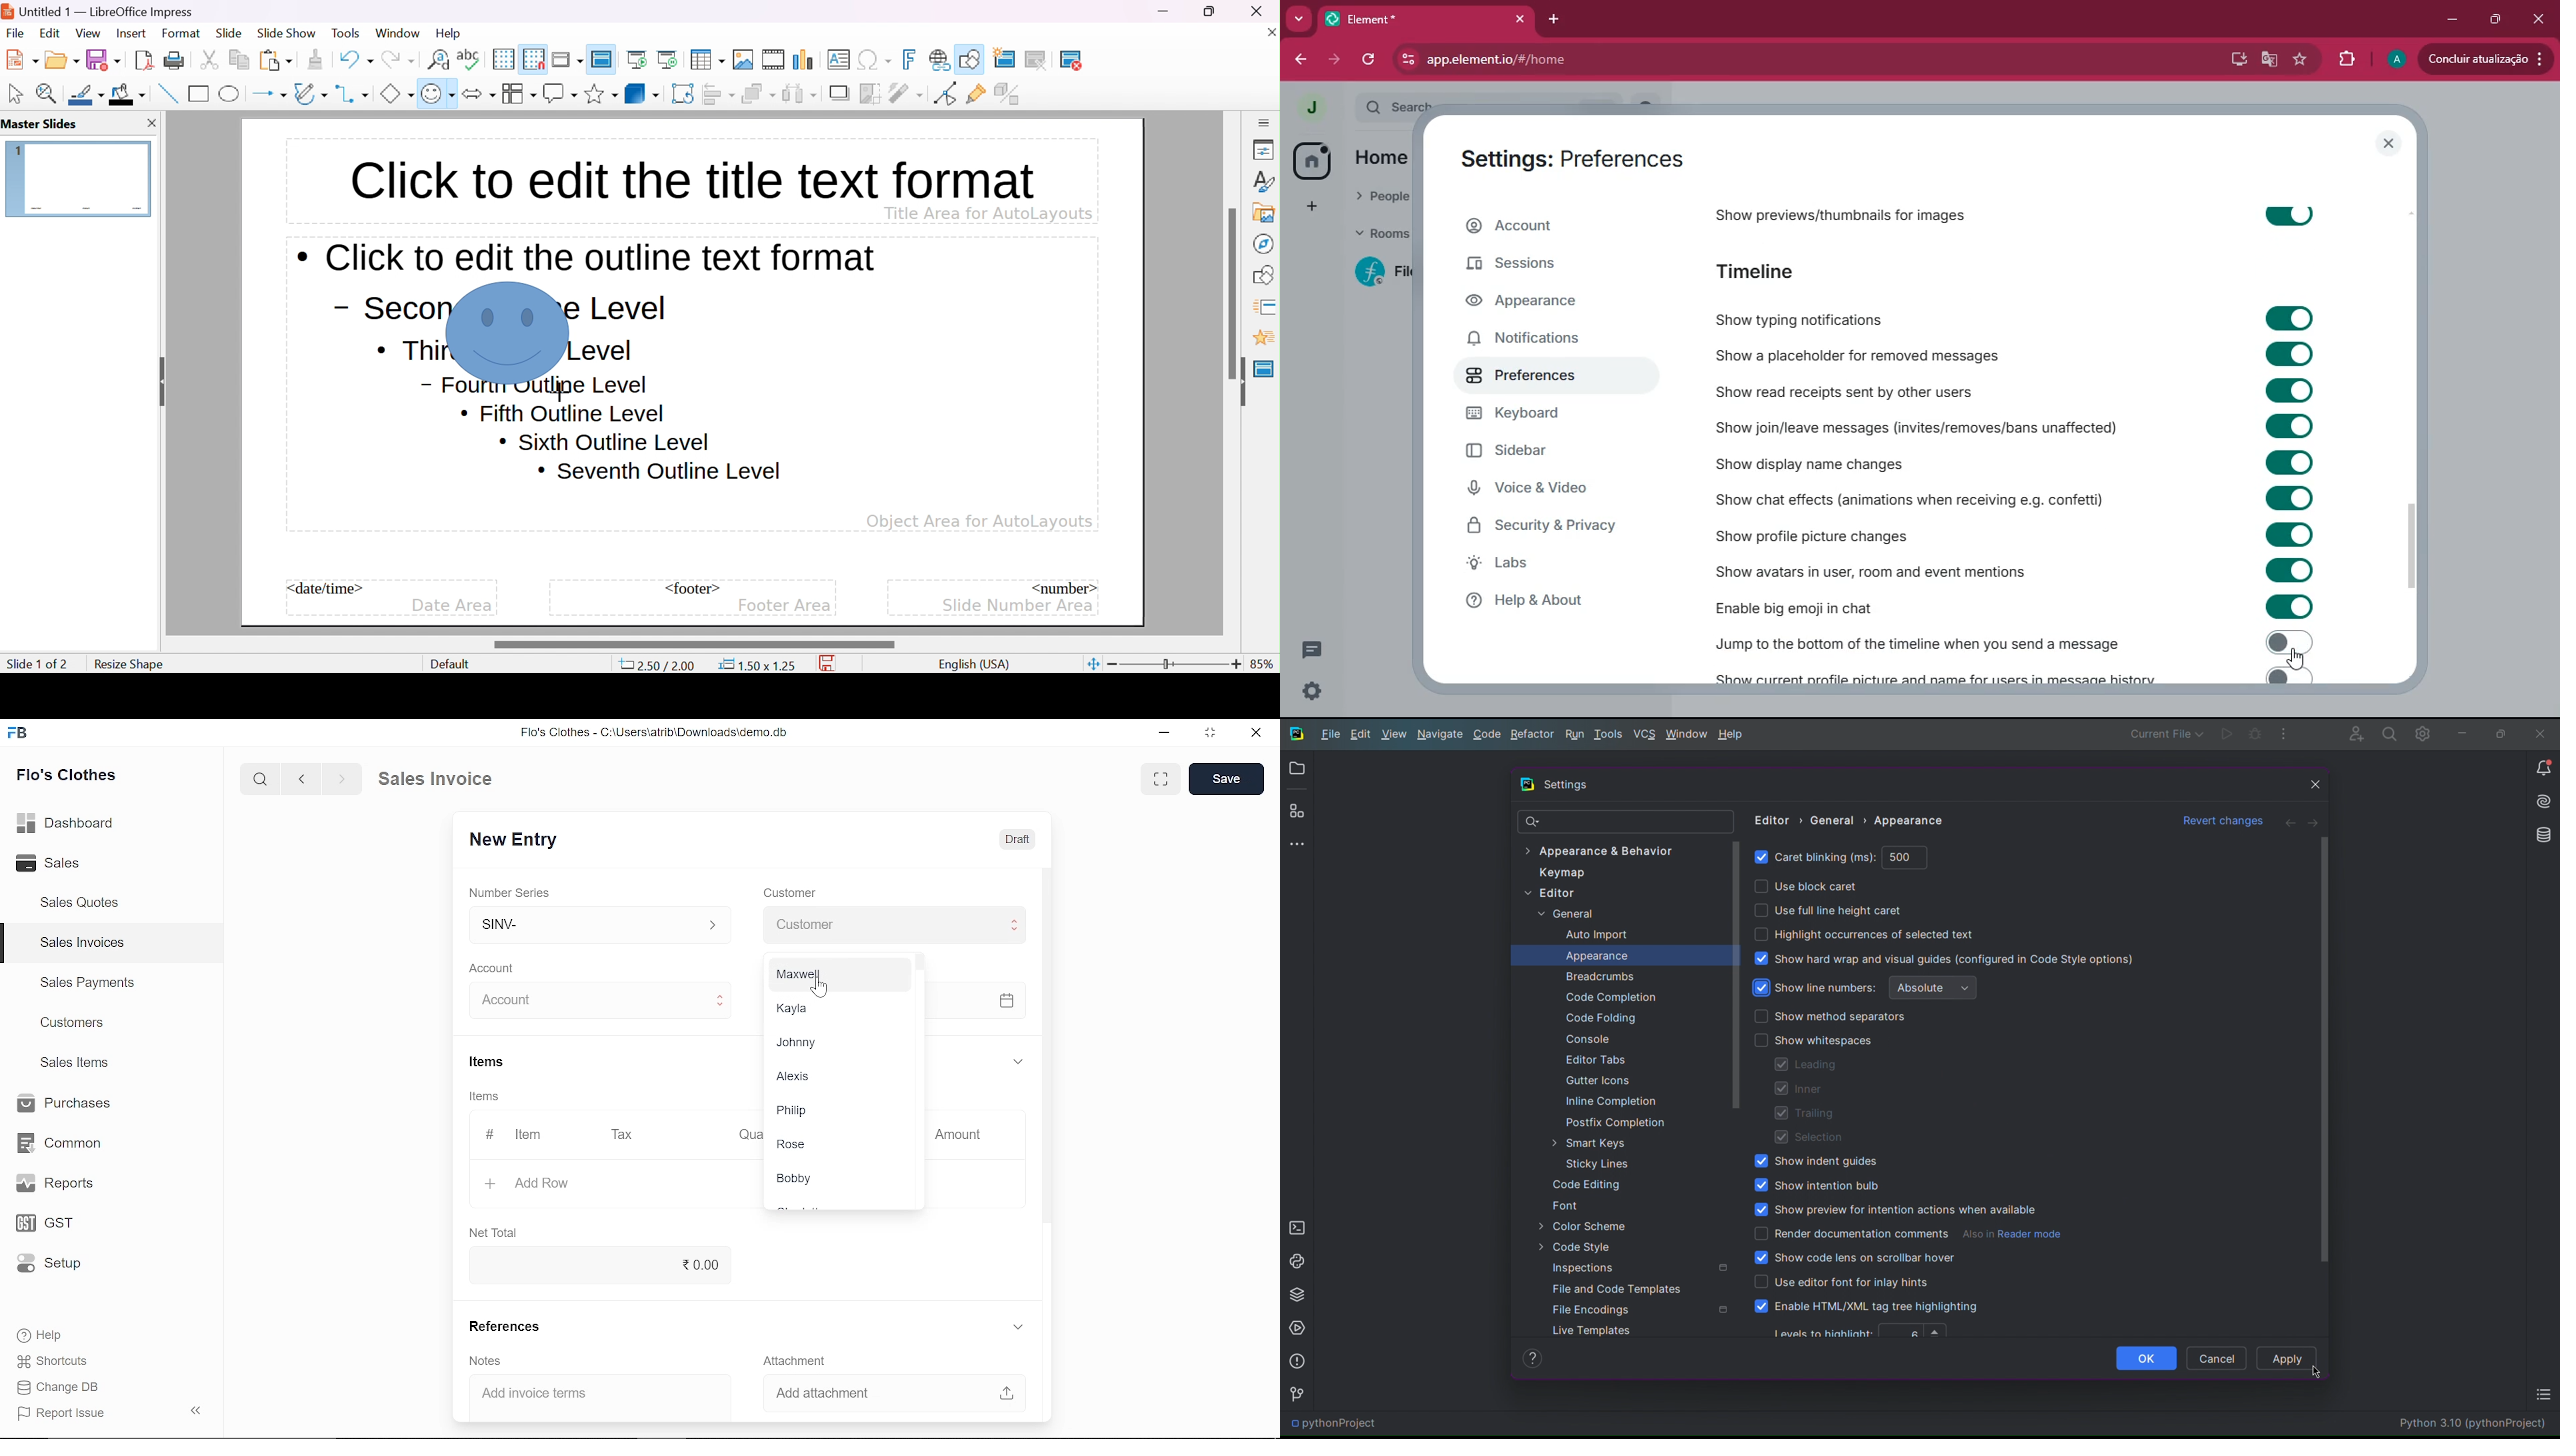 The image size is (2576, 1456). Describe the element at coordinates (342, 779) in the screenshot. I see `next` at that location.